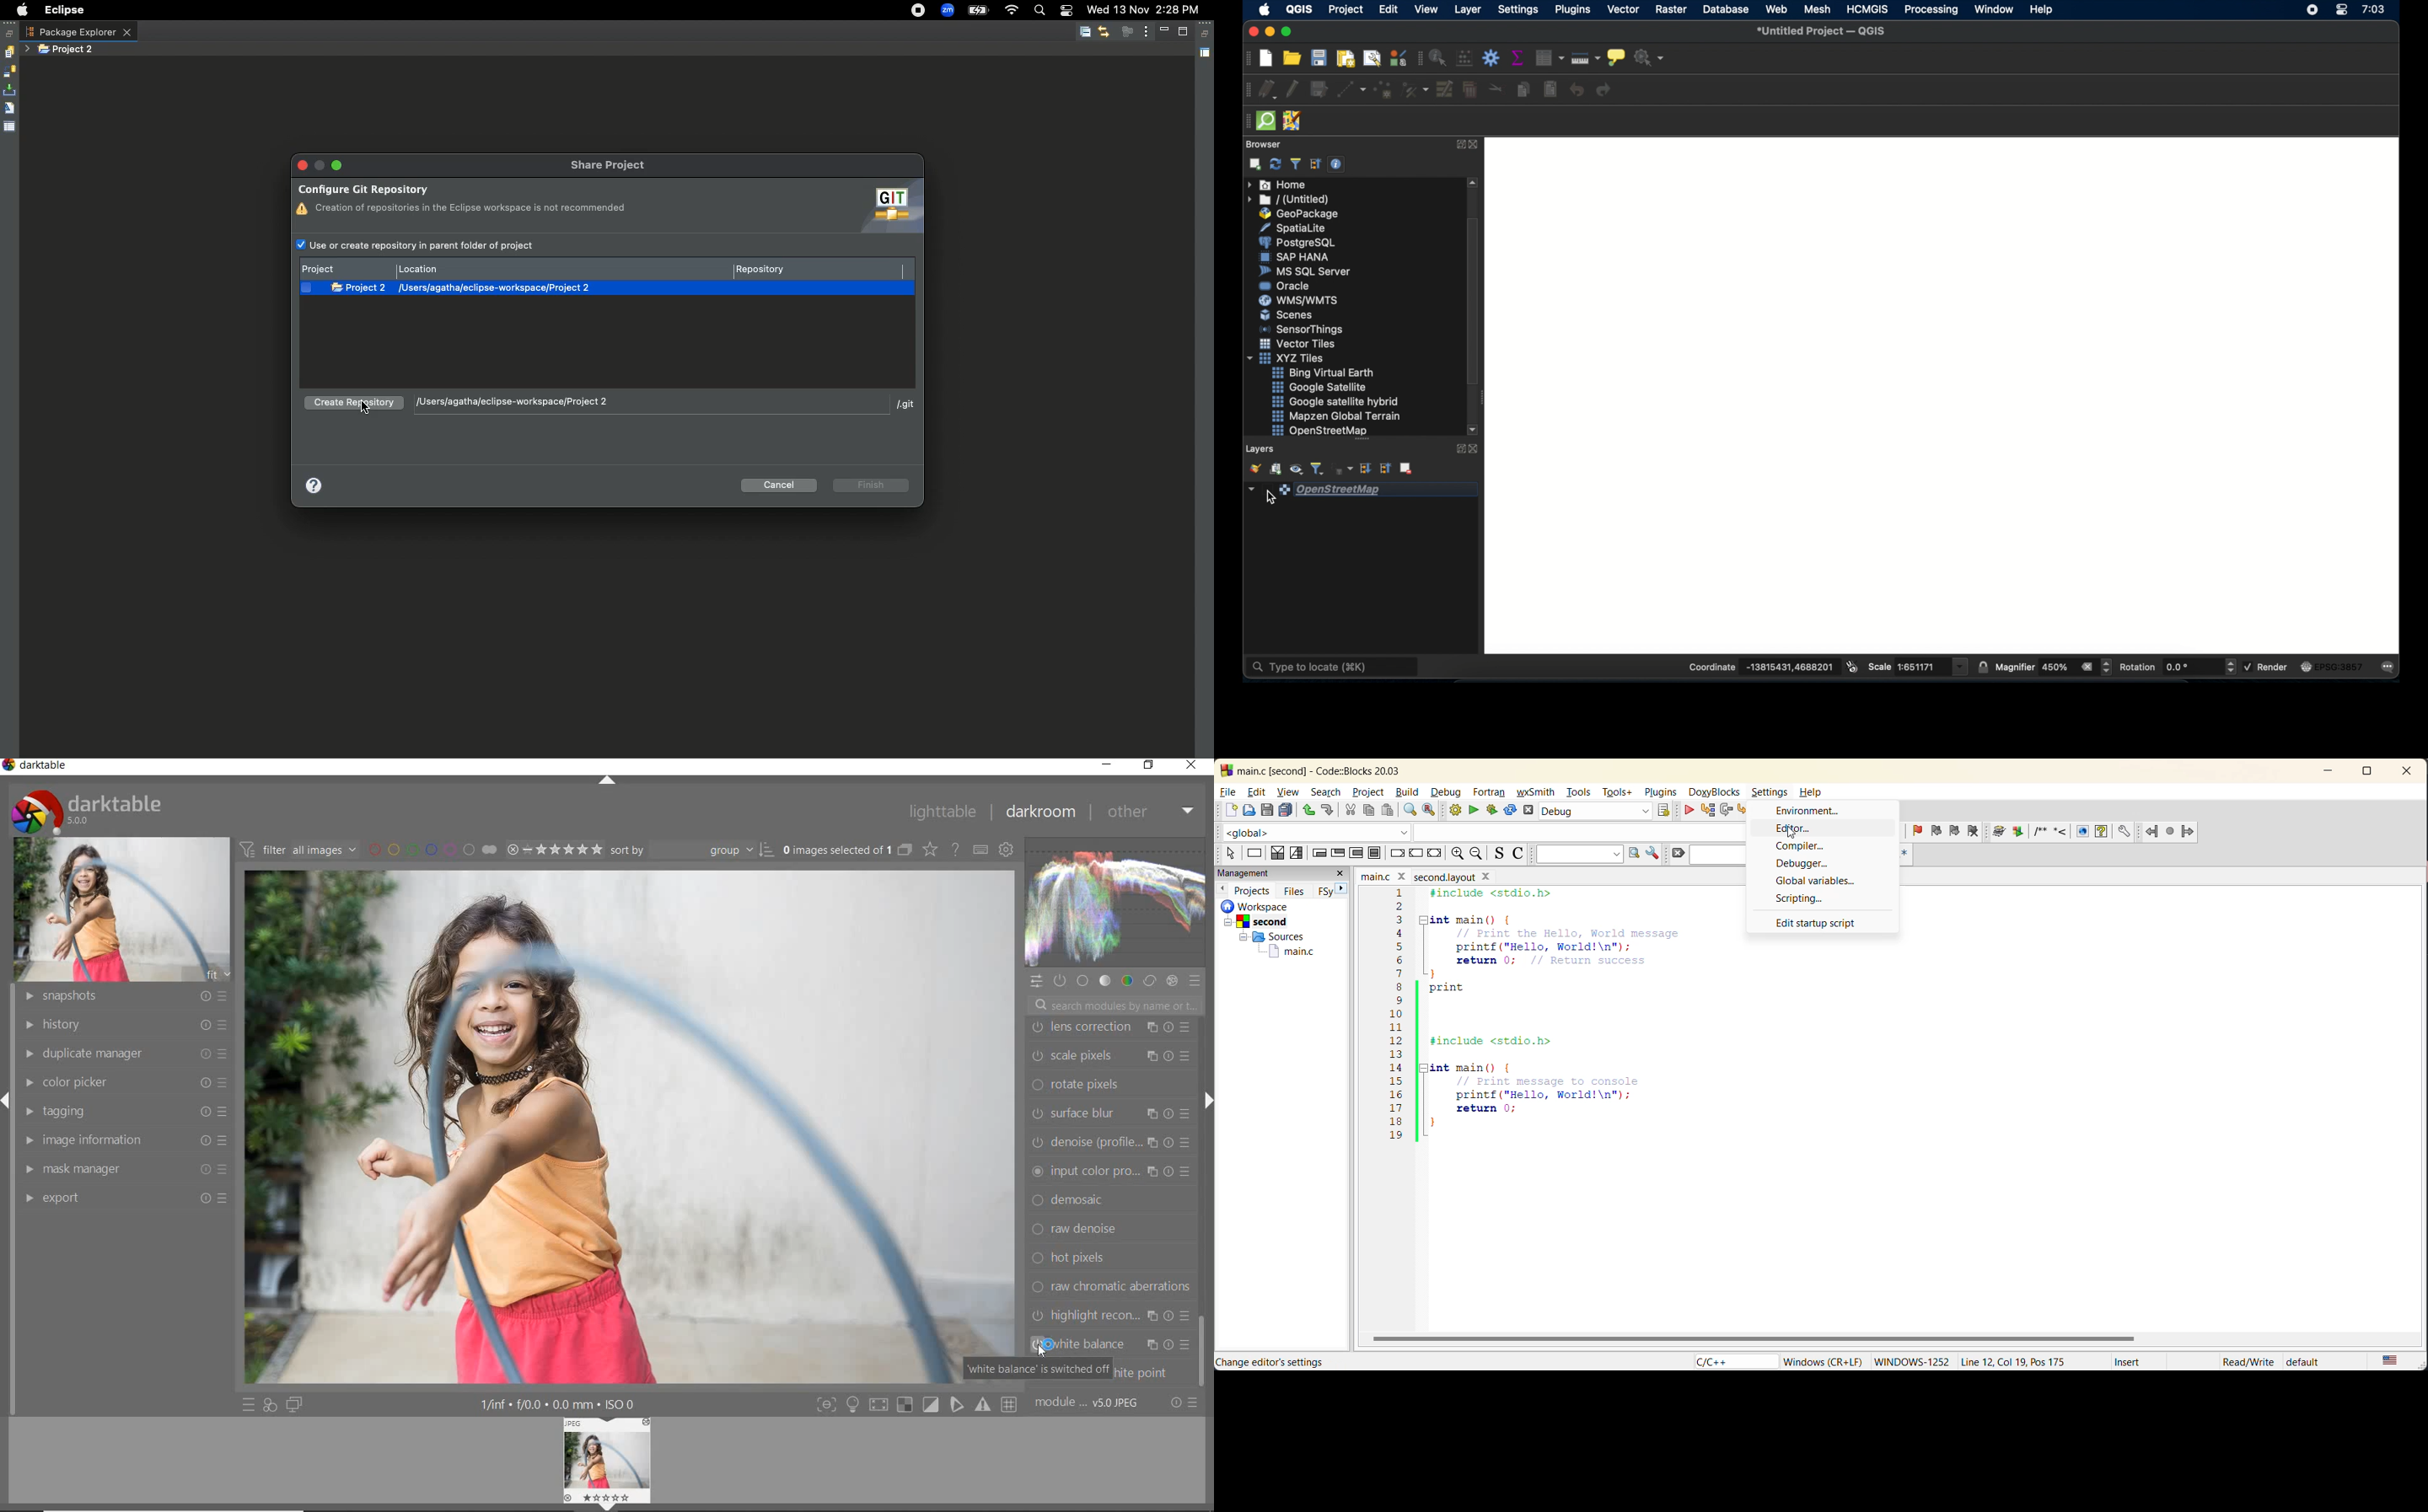  I want to click on magnifier, so click(2052, 666).